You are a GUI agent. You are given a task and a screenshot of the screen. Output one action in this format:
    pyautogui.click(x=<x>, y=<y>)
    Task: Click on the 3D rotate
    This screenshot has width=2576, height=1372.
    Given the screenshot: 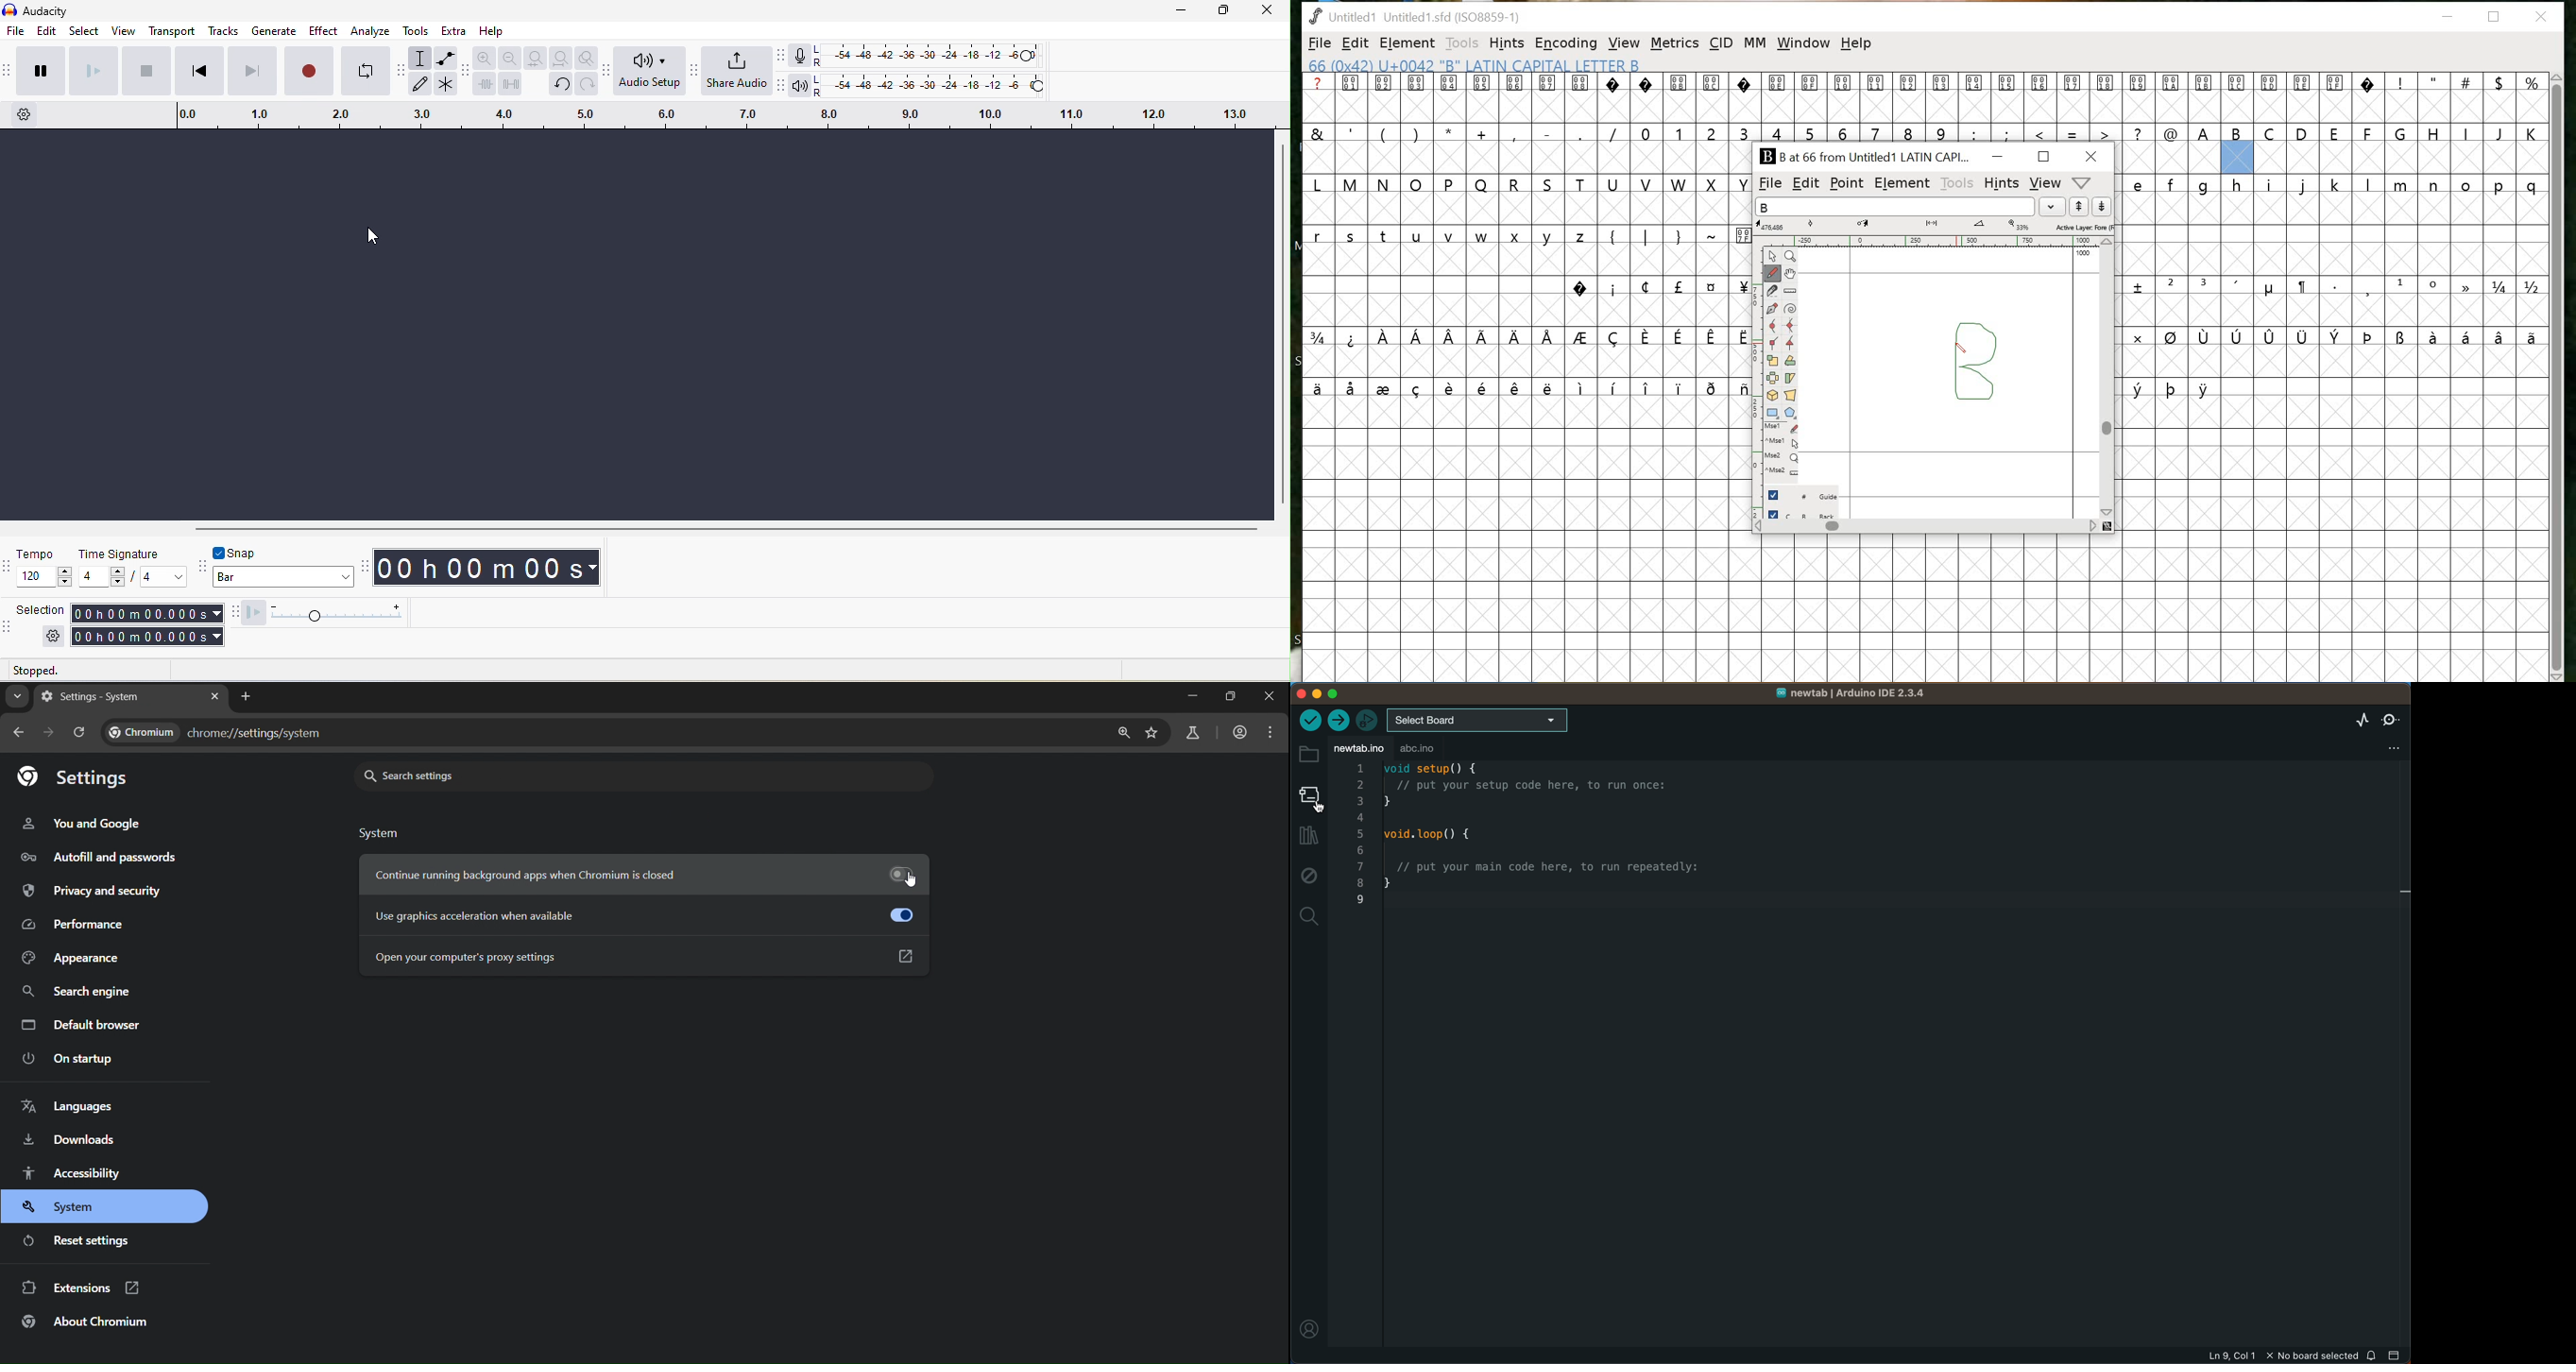 What is the action you would take?
    pyautogui.click(x=1773, y=397)
    